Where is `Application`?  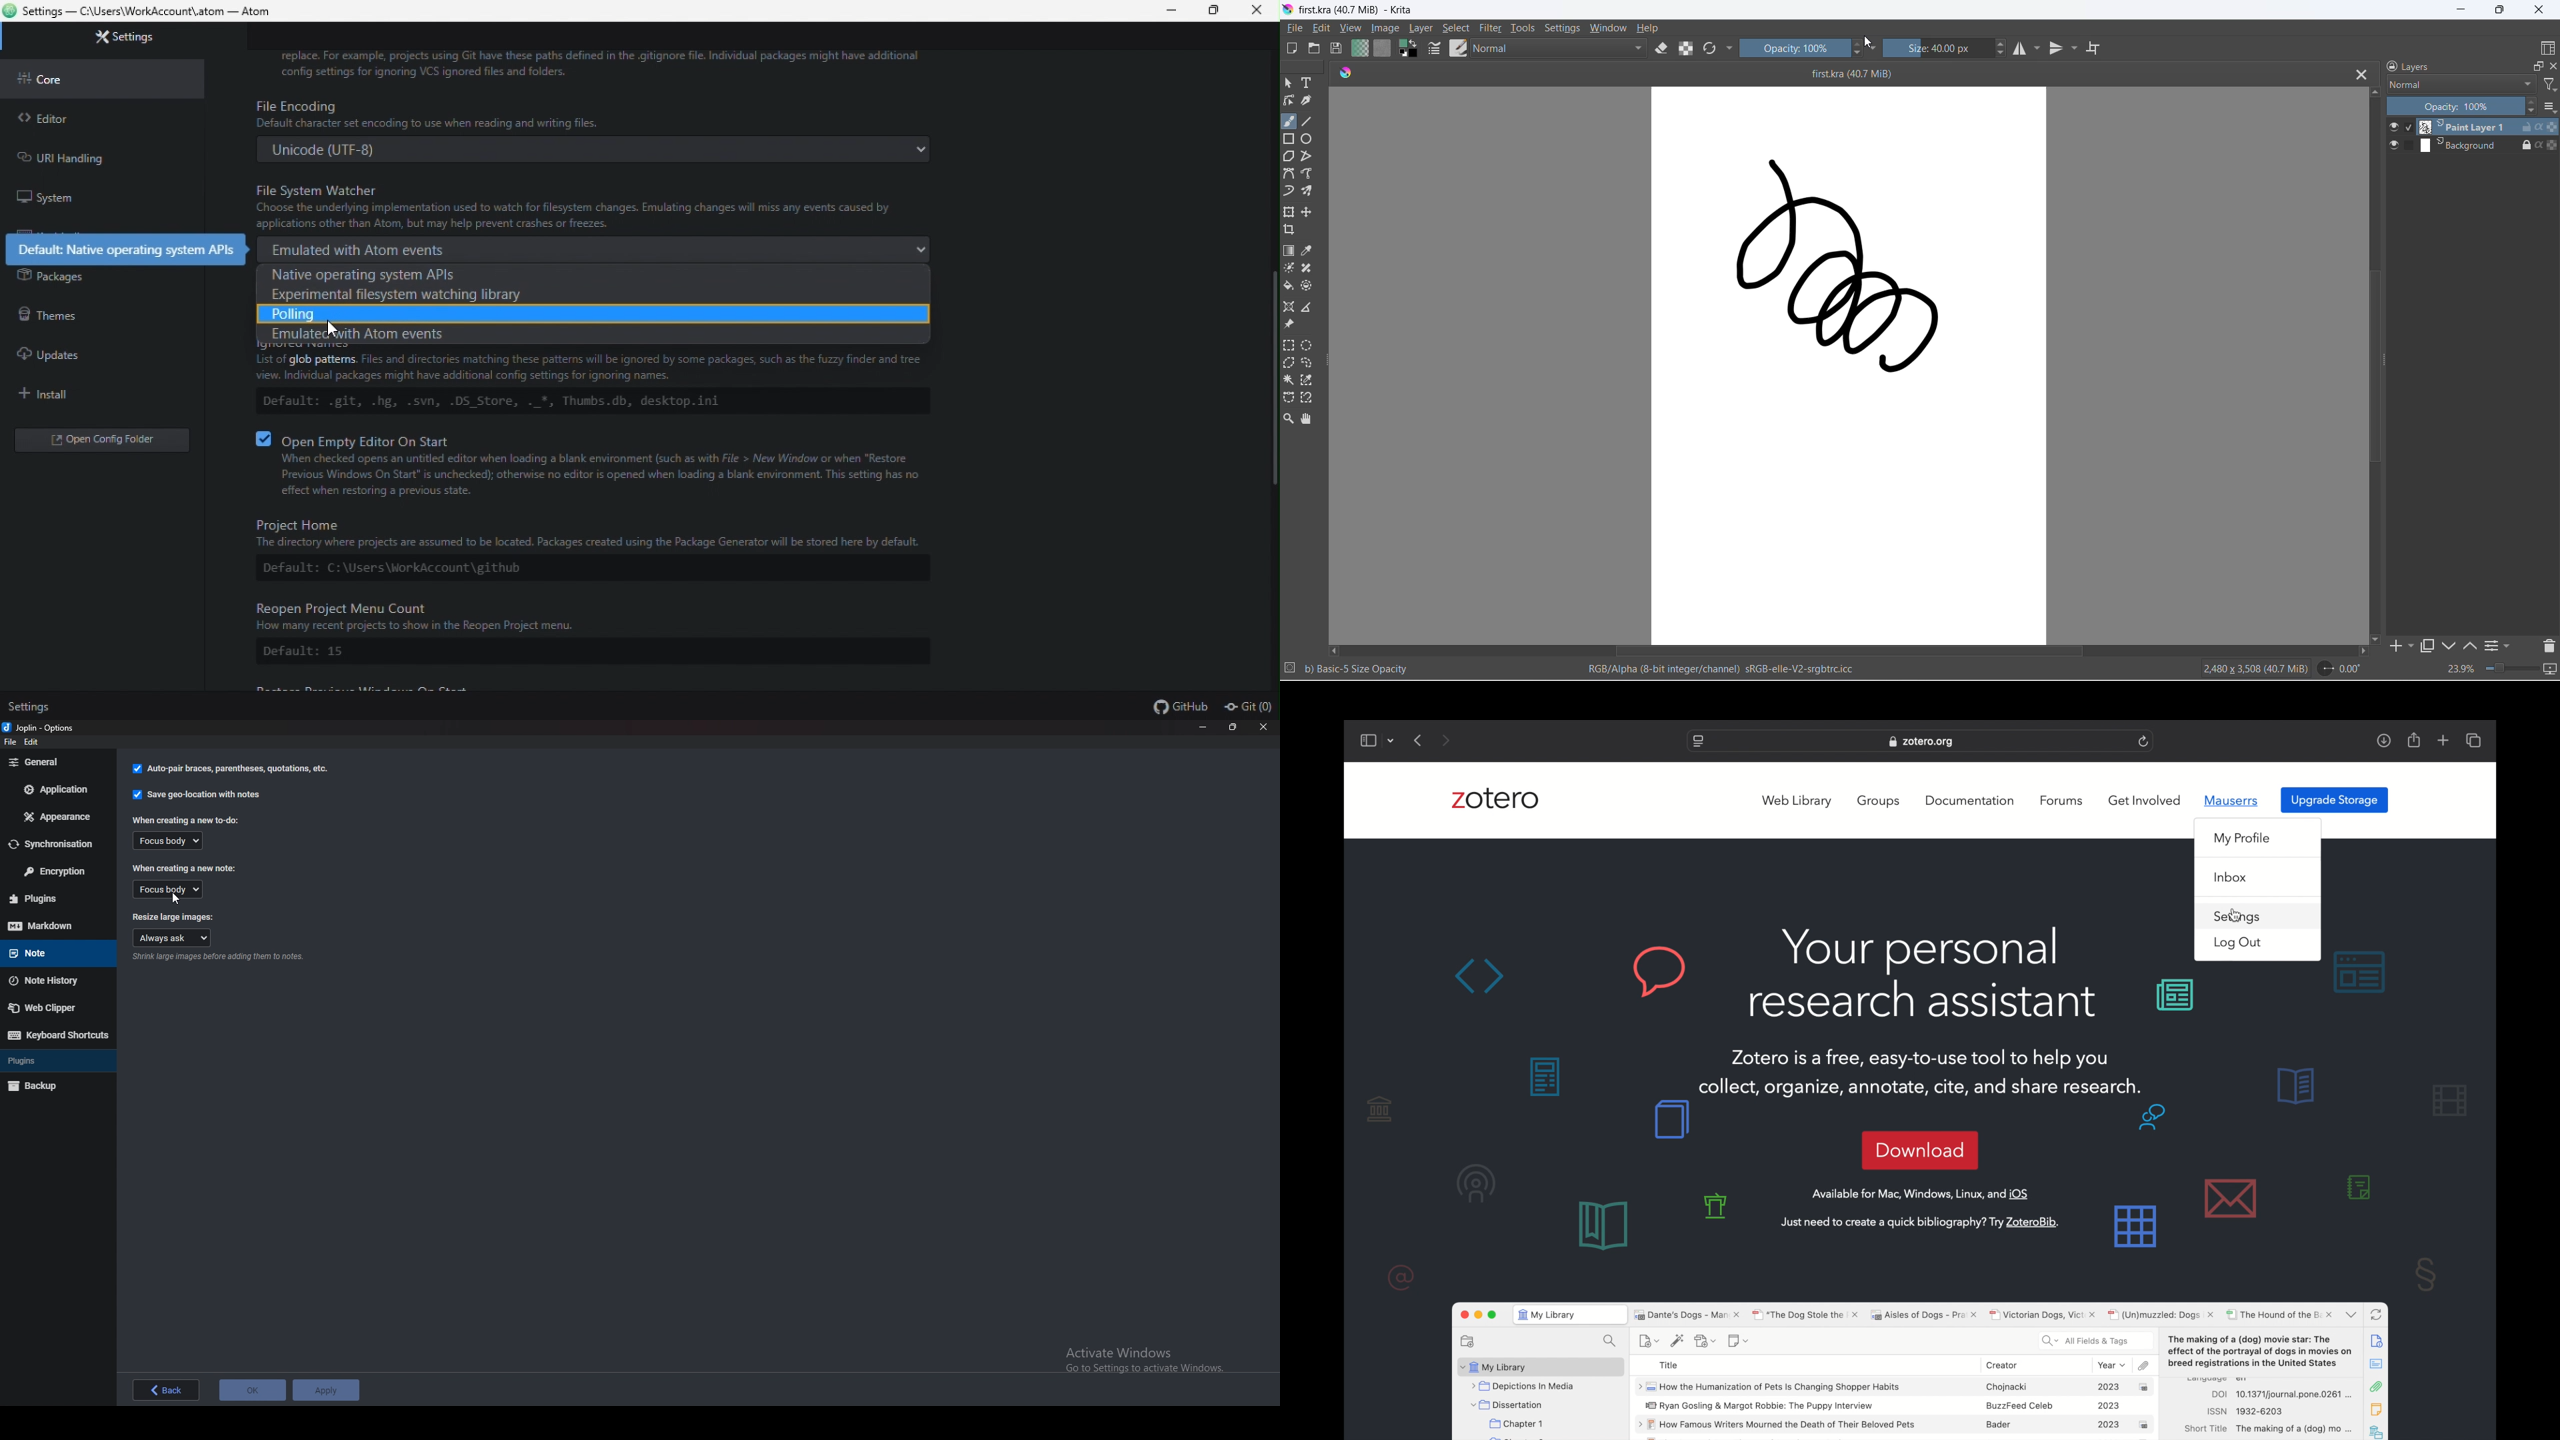 Application is located at coordinates (54, 789).